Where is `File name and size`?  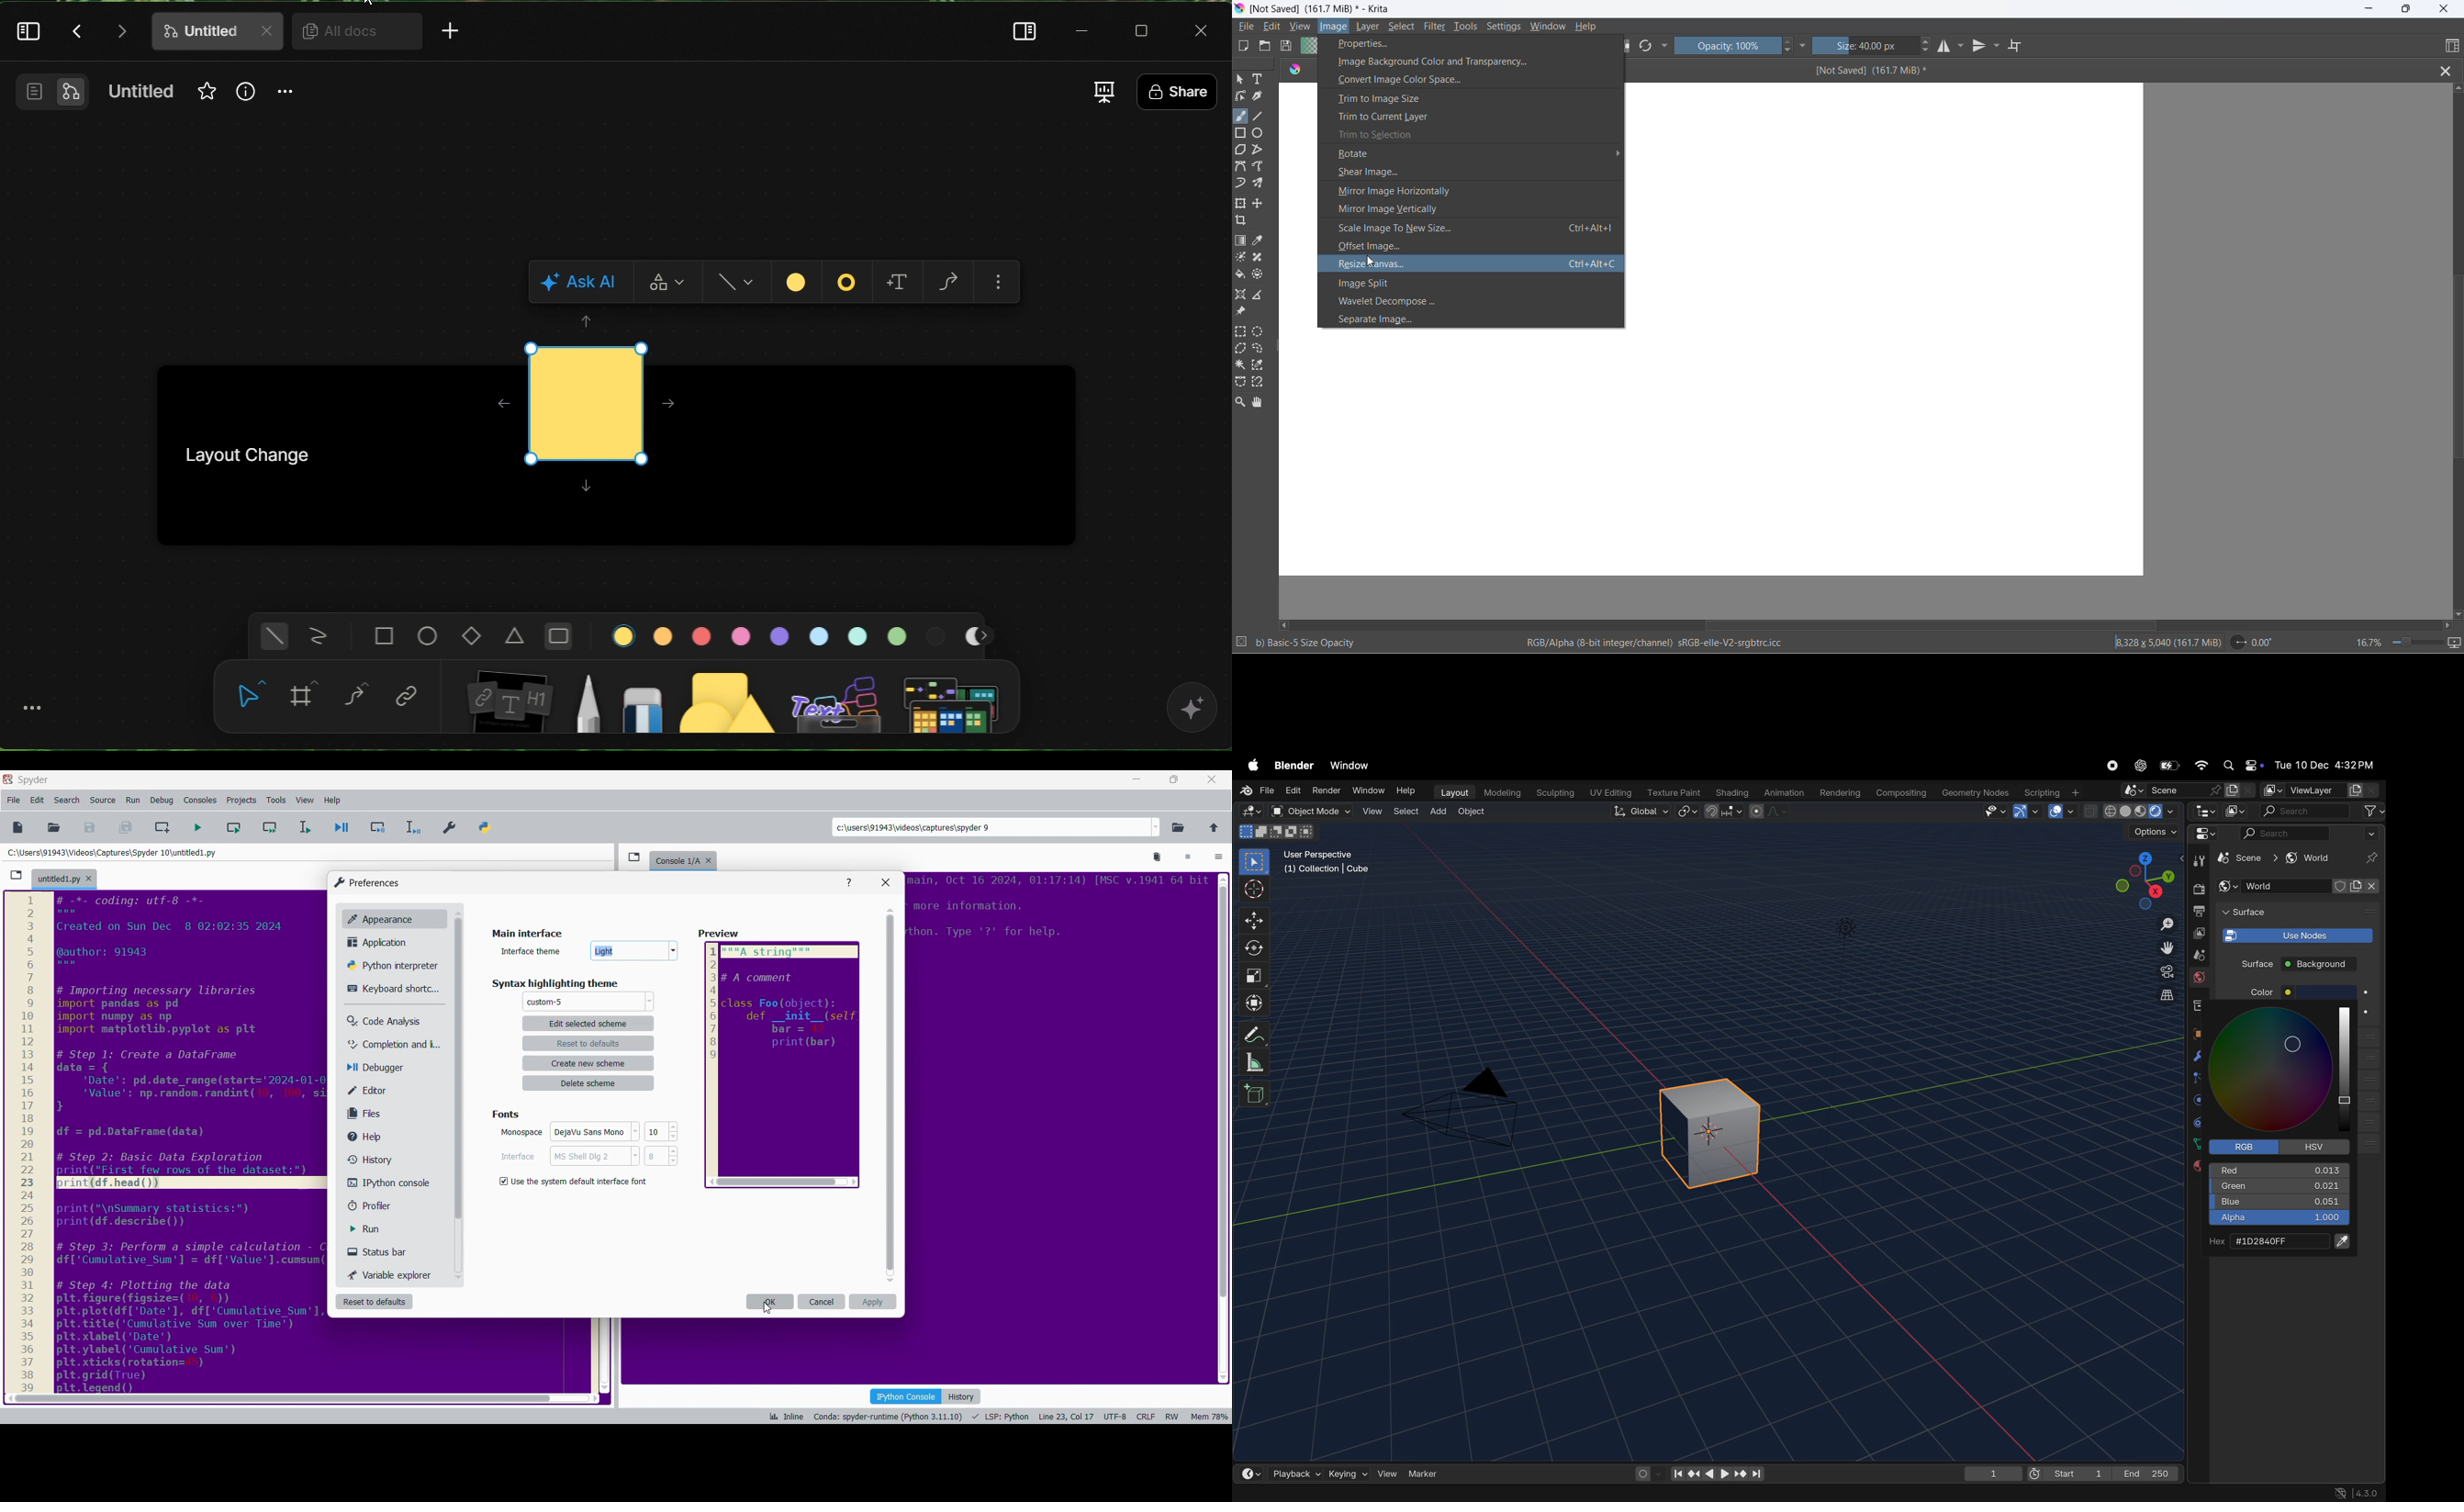 File name and size is located at coordinates (1317, 10).